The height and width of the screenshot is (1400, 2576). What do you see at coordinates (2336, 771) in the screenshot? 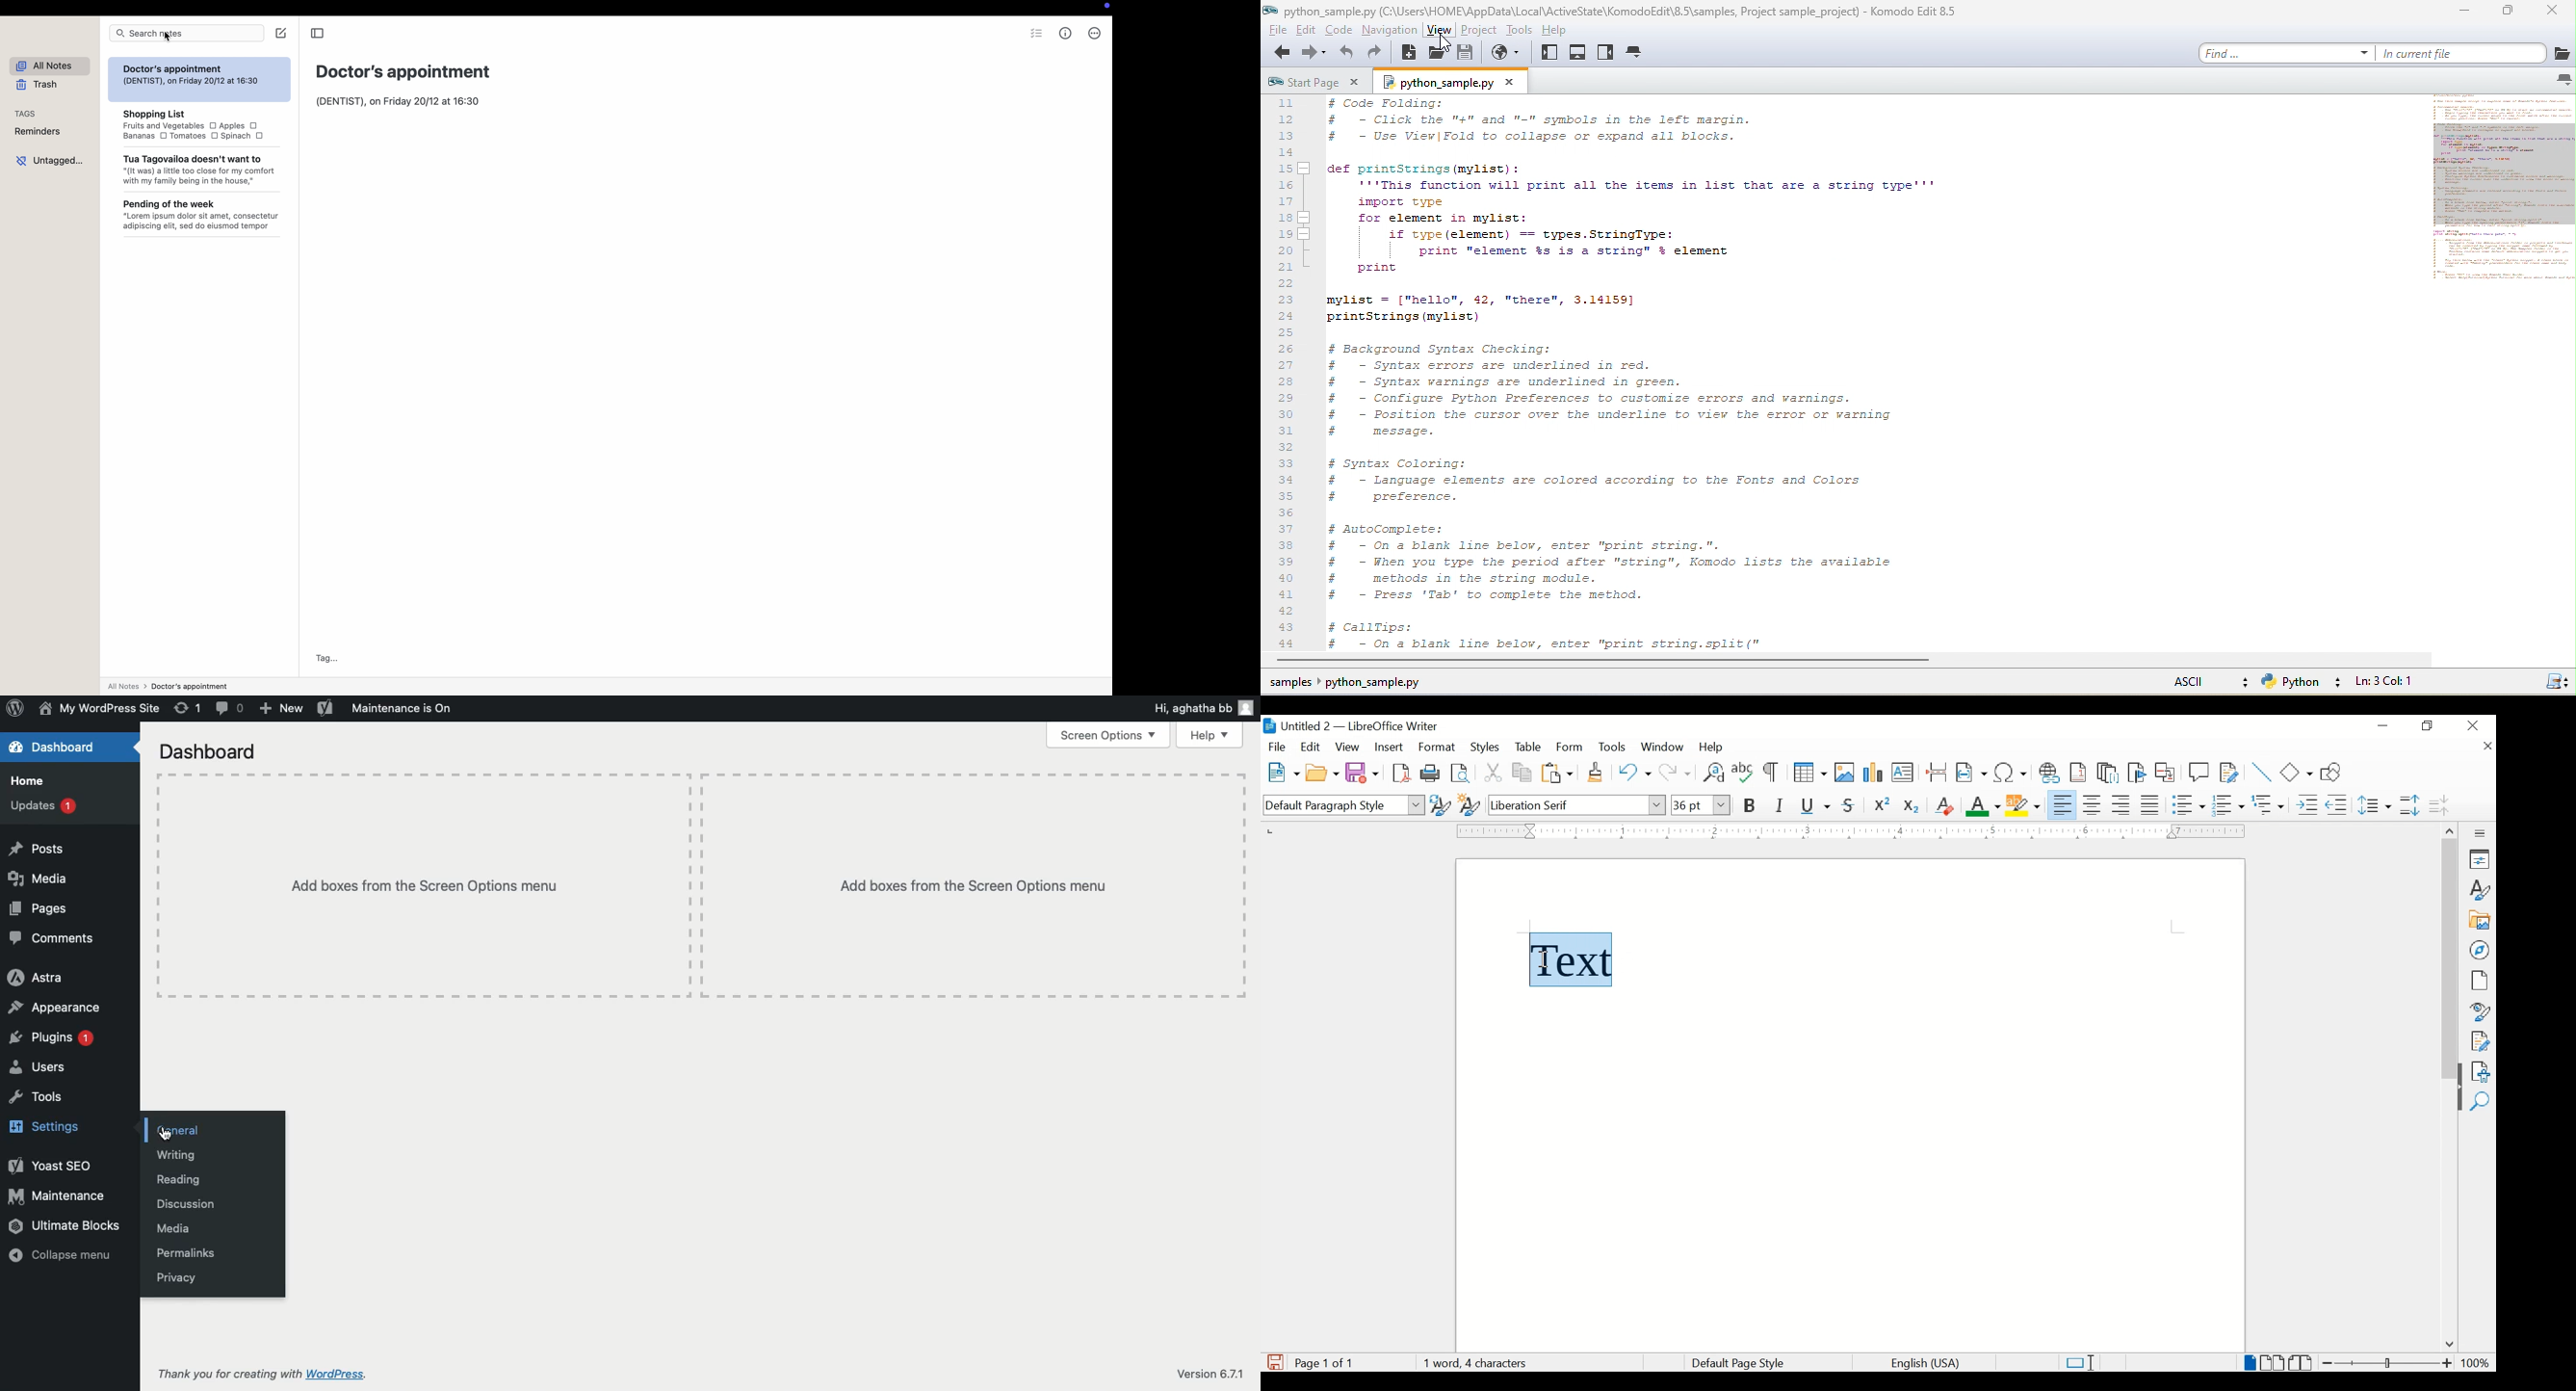
I see `show draw functions` at bounding box center [2336, 771].